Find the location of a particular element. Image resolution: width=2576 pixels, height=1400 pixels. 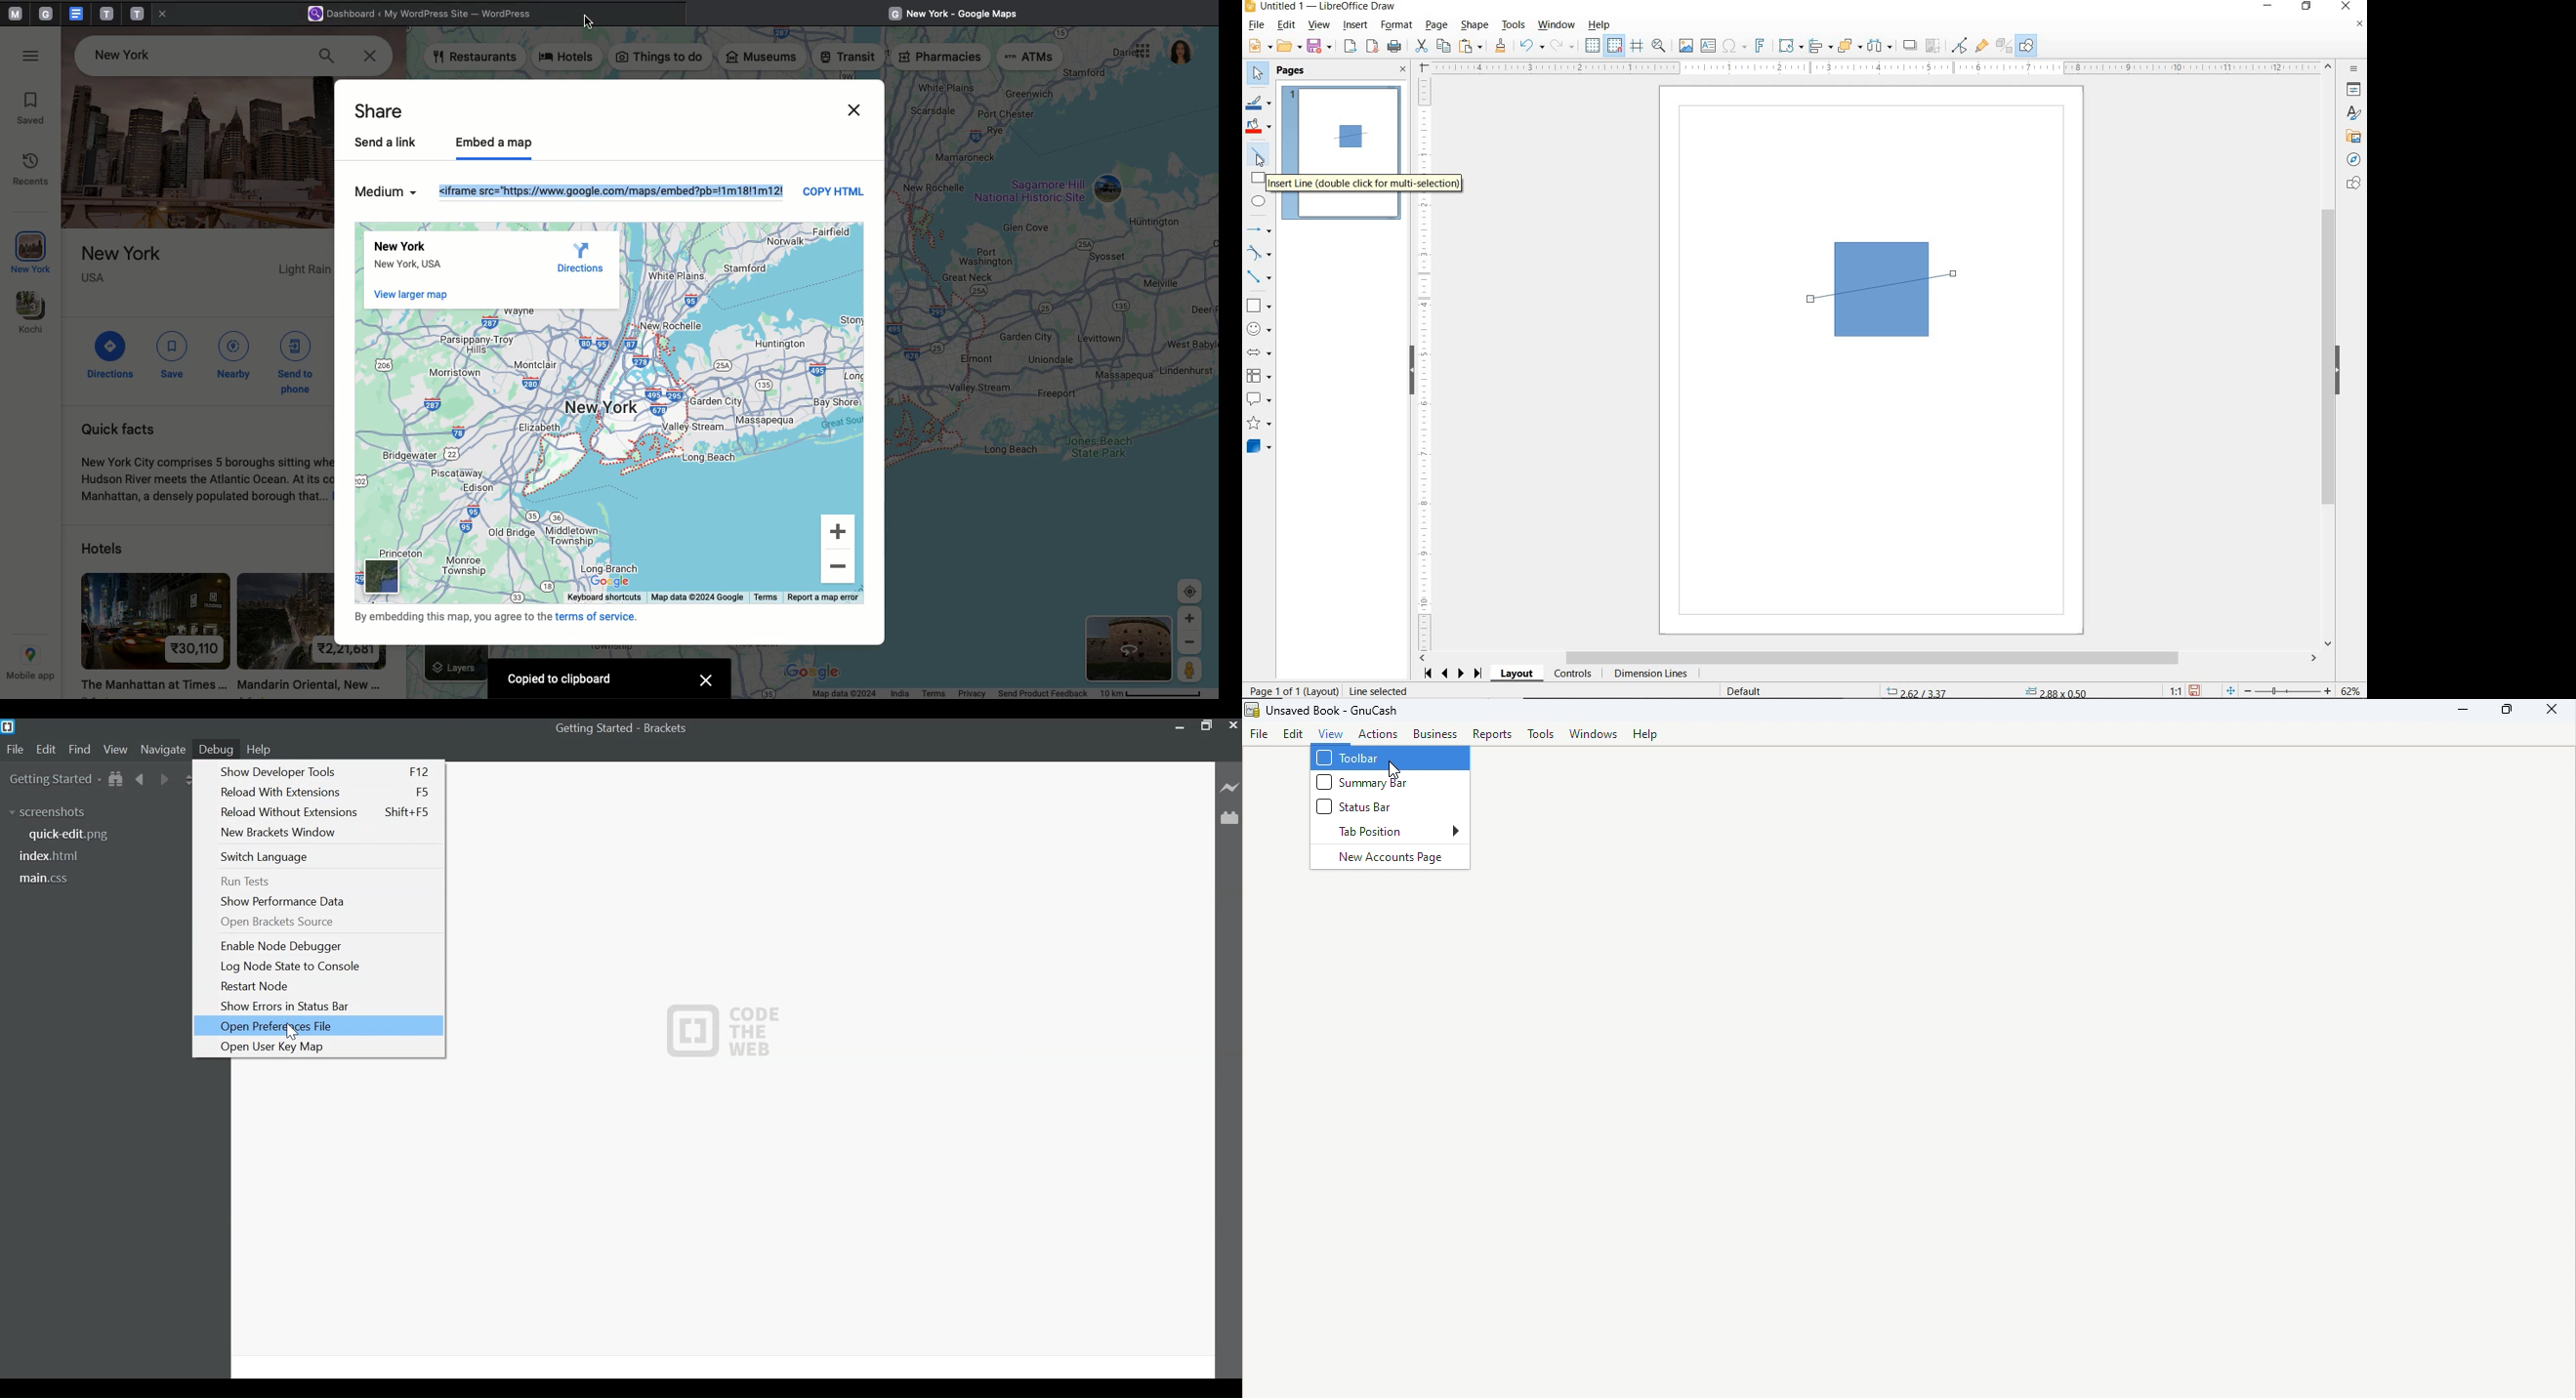

CLose is located at coordinates (853, 106).